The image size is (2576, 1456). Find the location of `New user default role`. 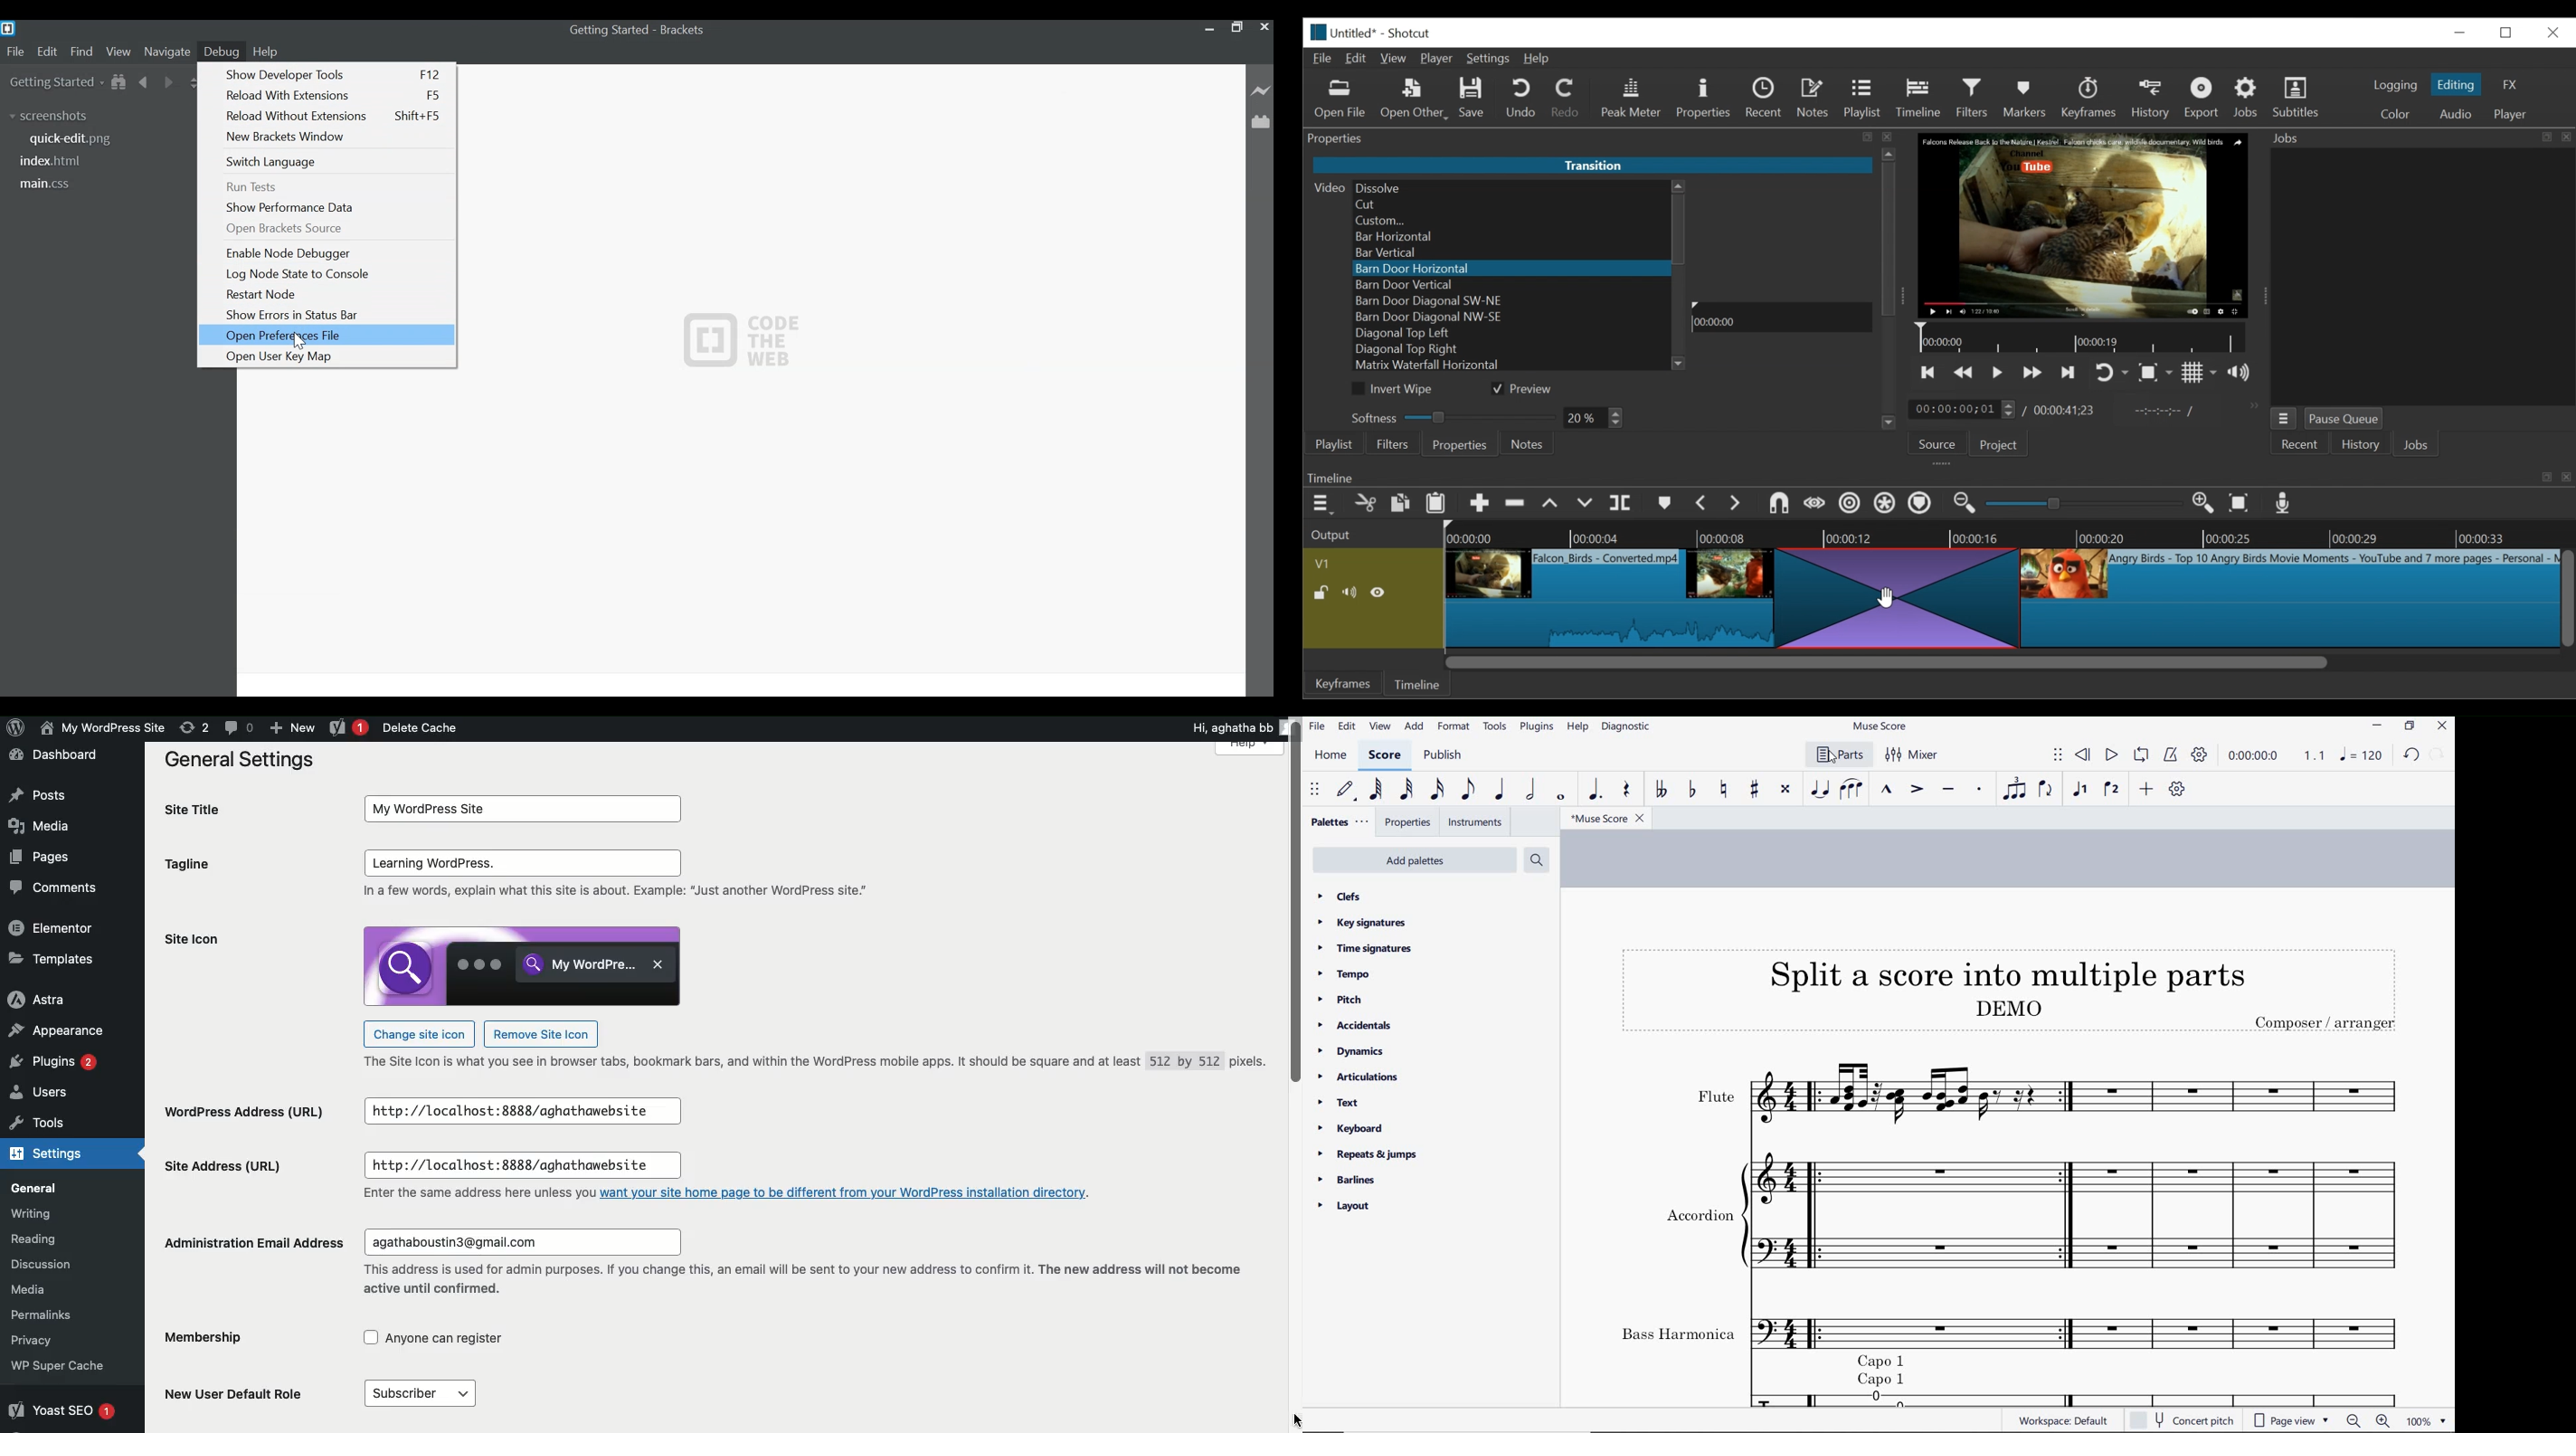

New user default role is located at coordinates (227, 1387).